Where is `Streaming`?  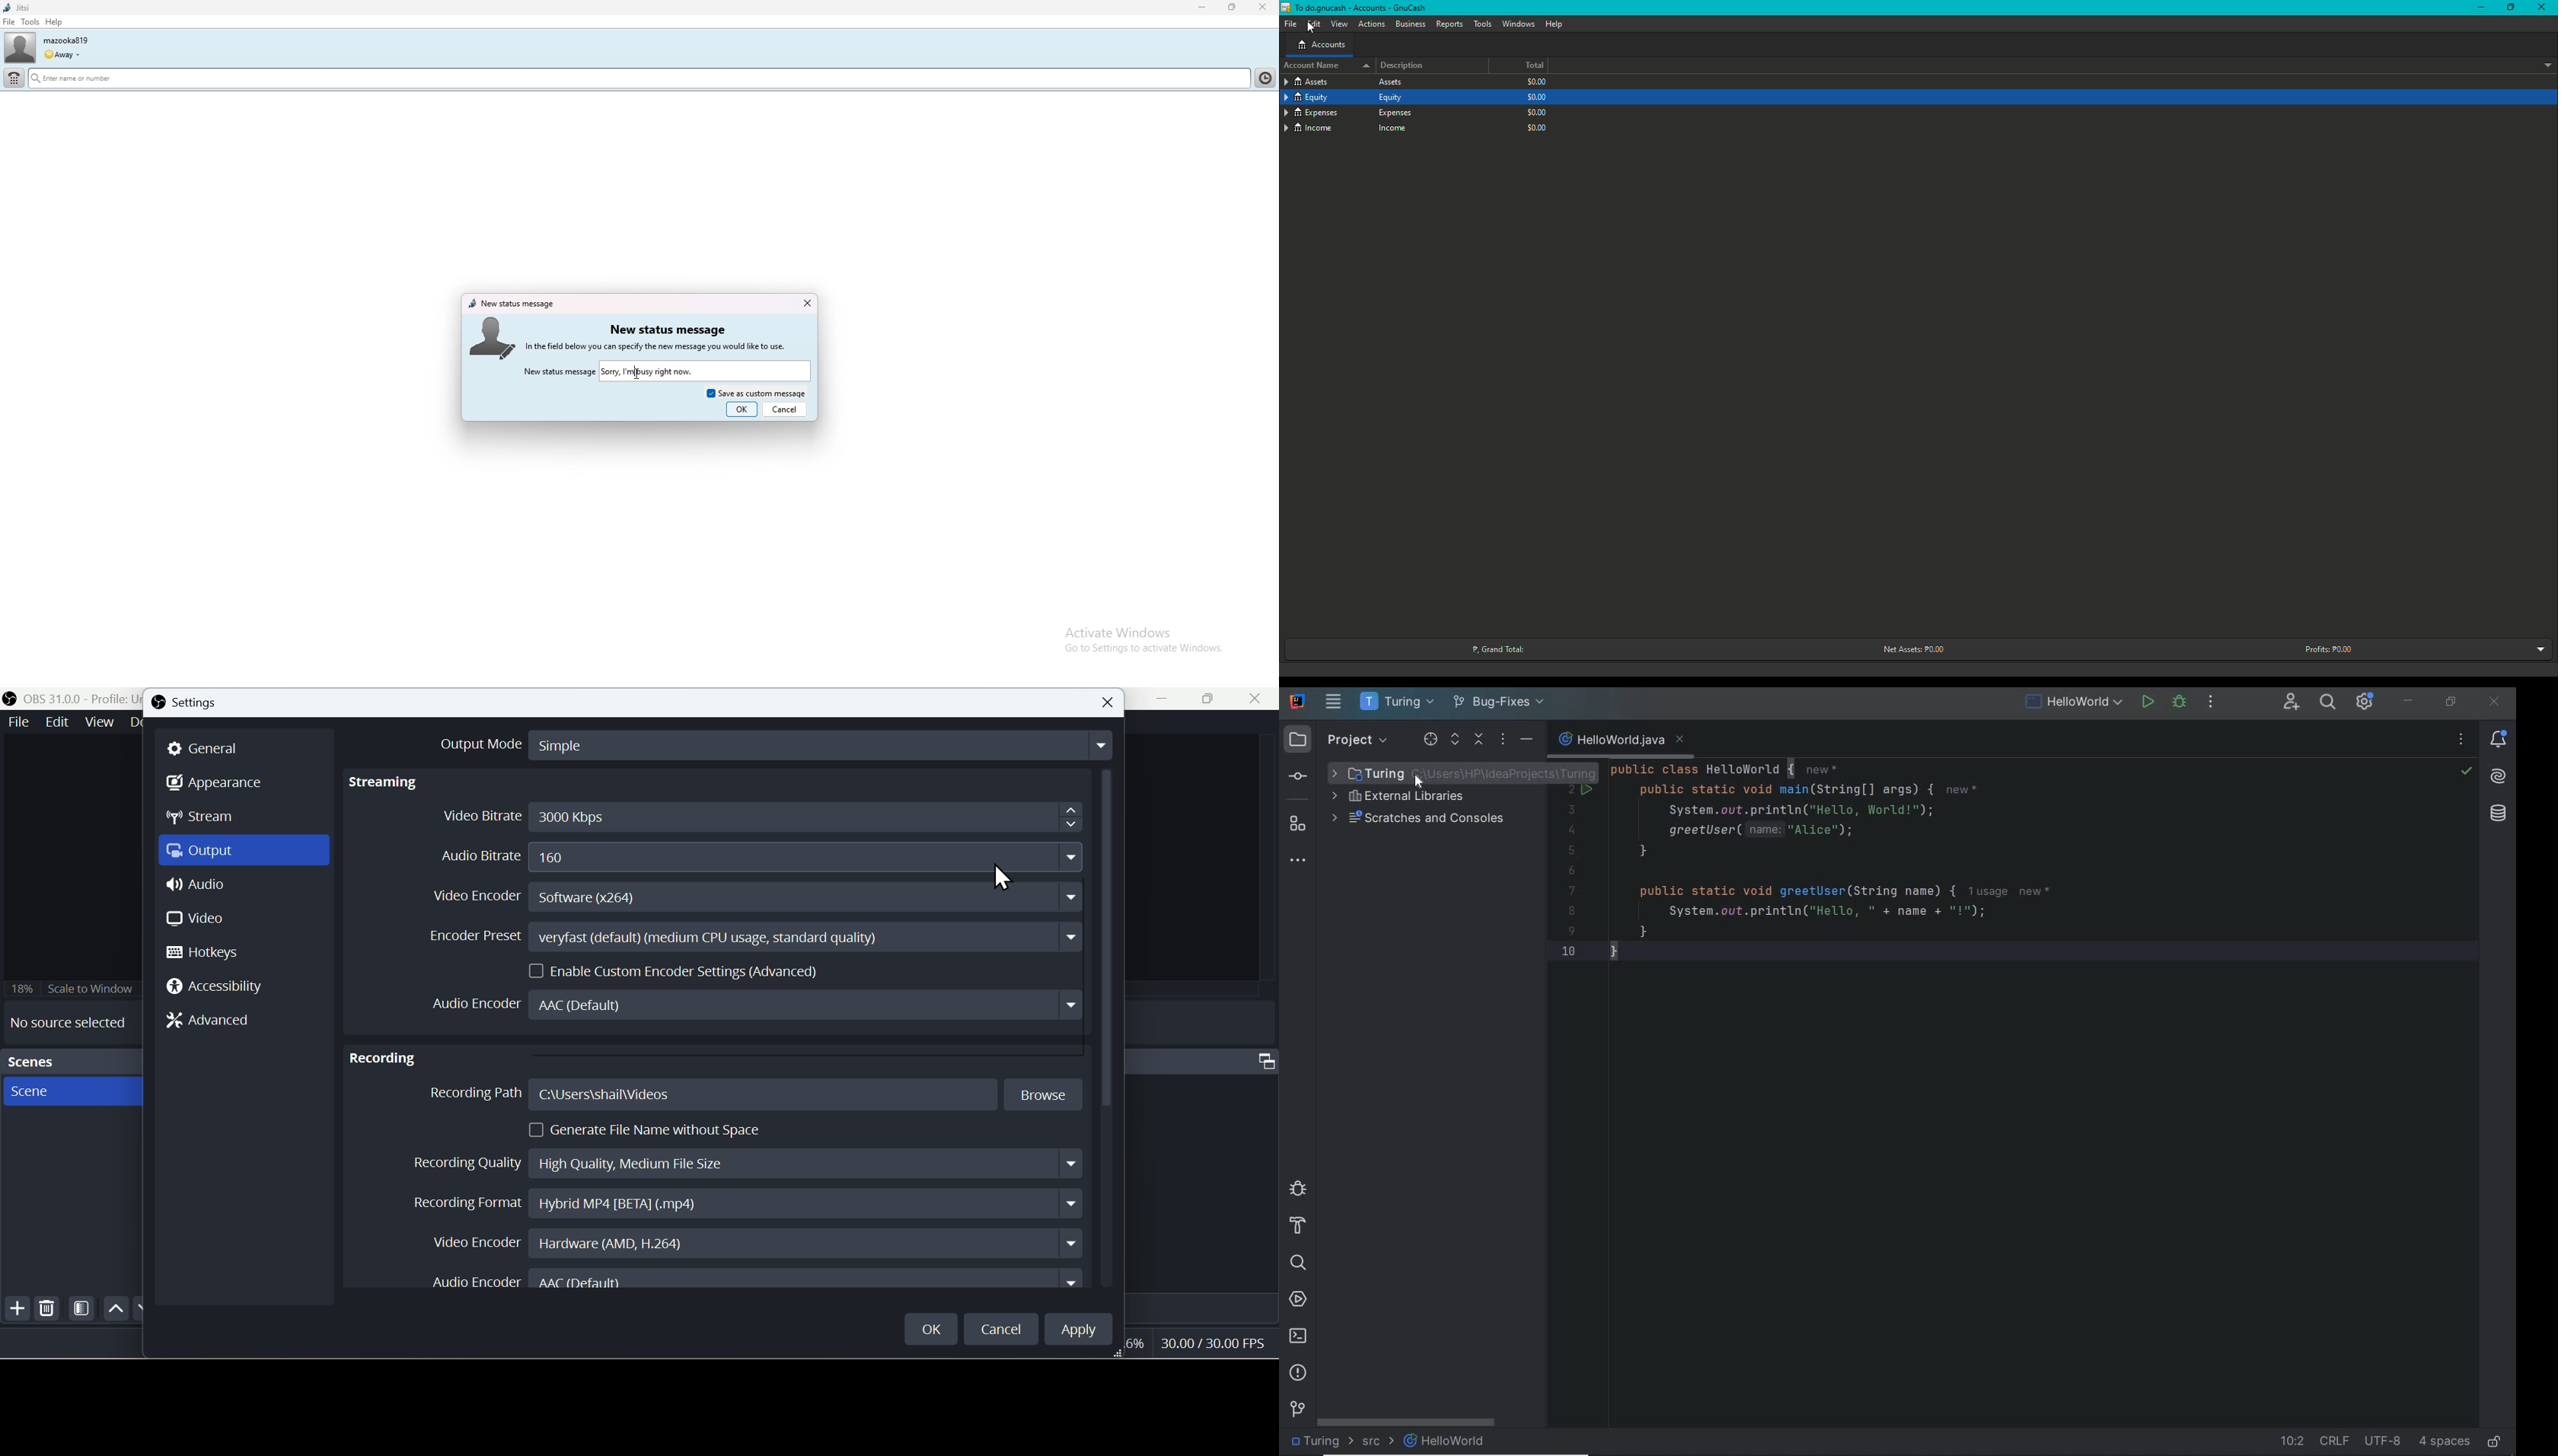 Streaming is located at coordinates (387, 783).